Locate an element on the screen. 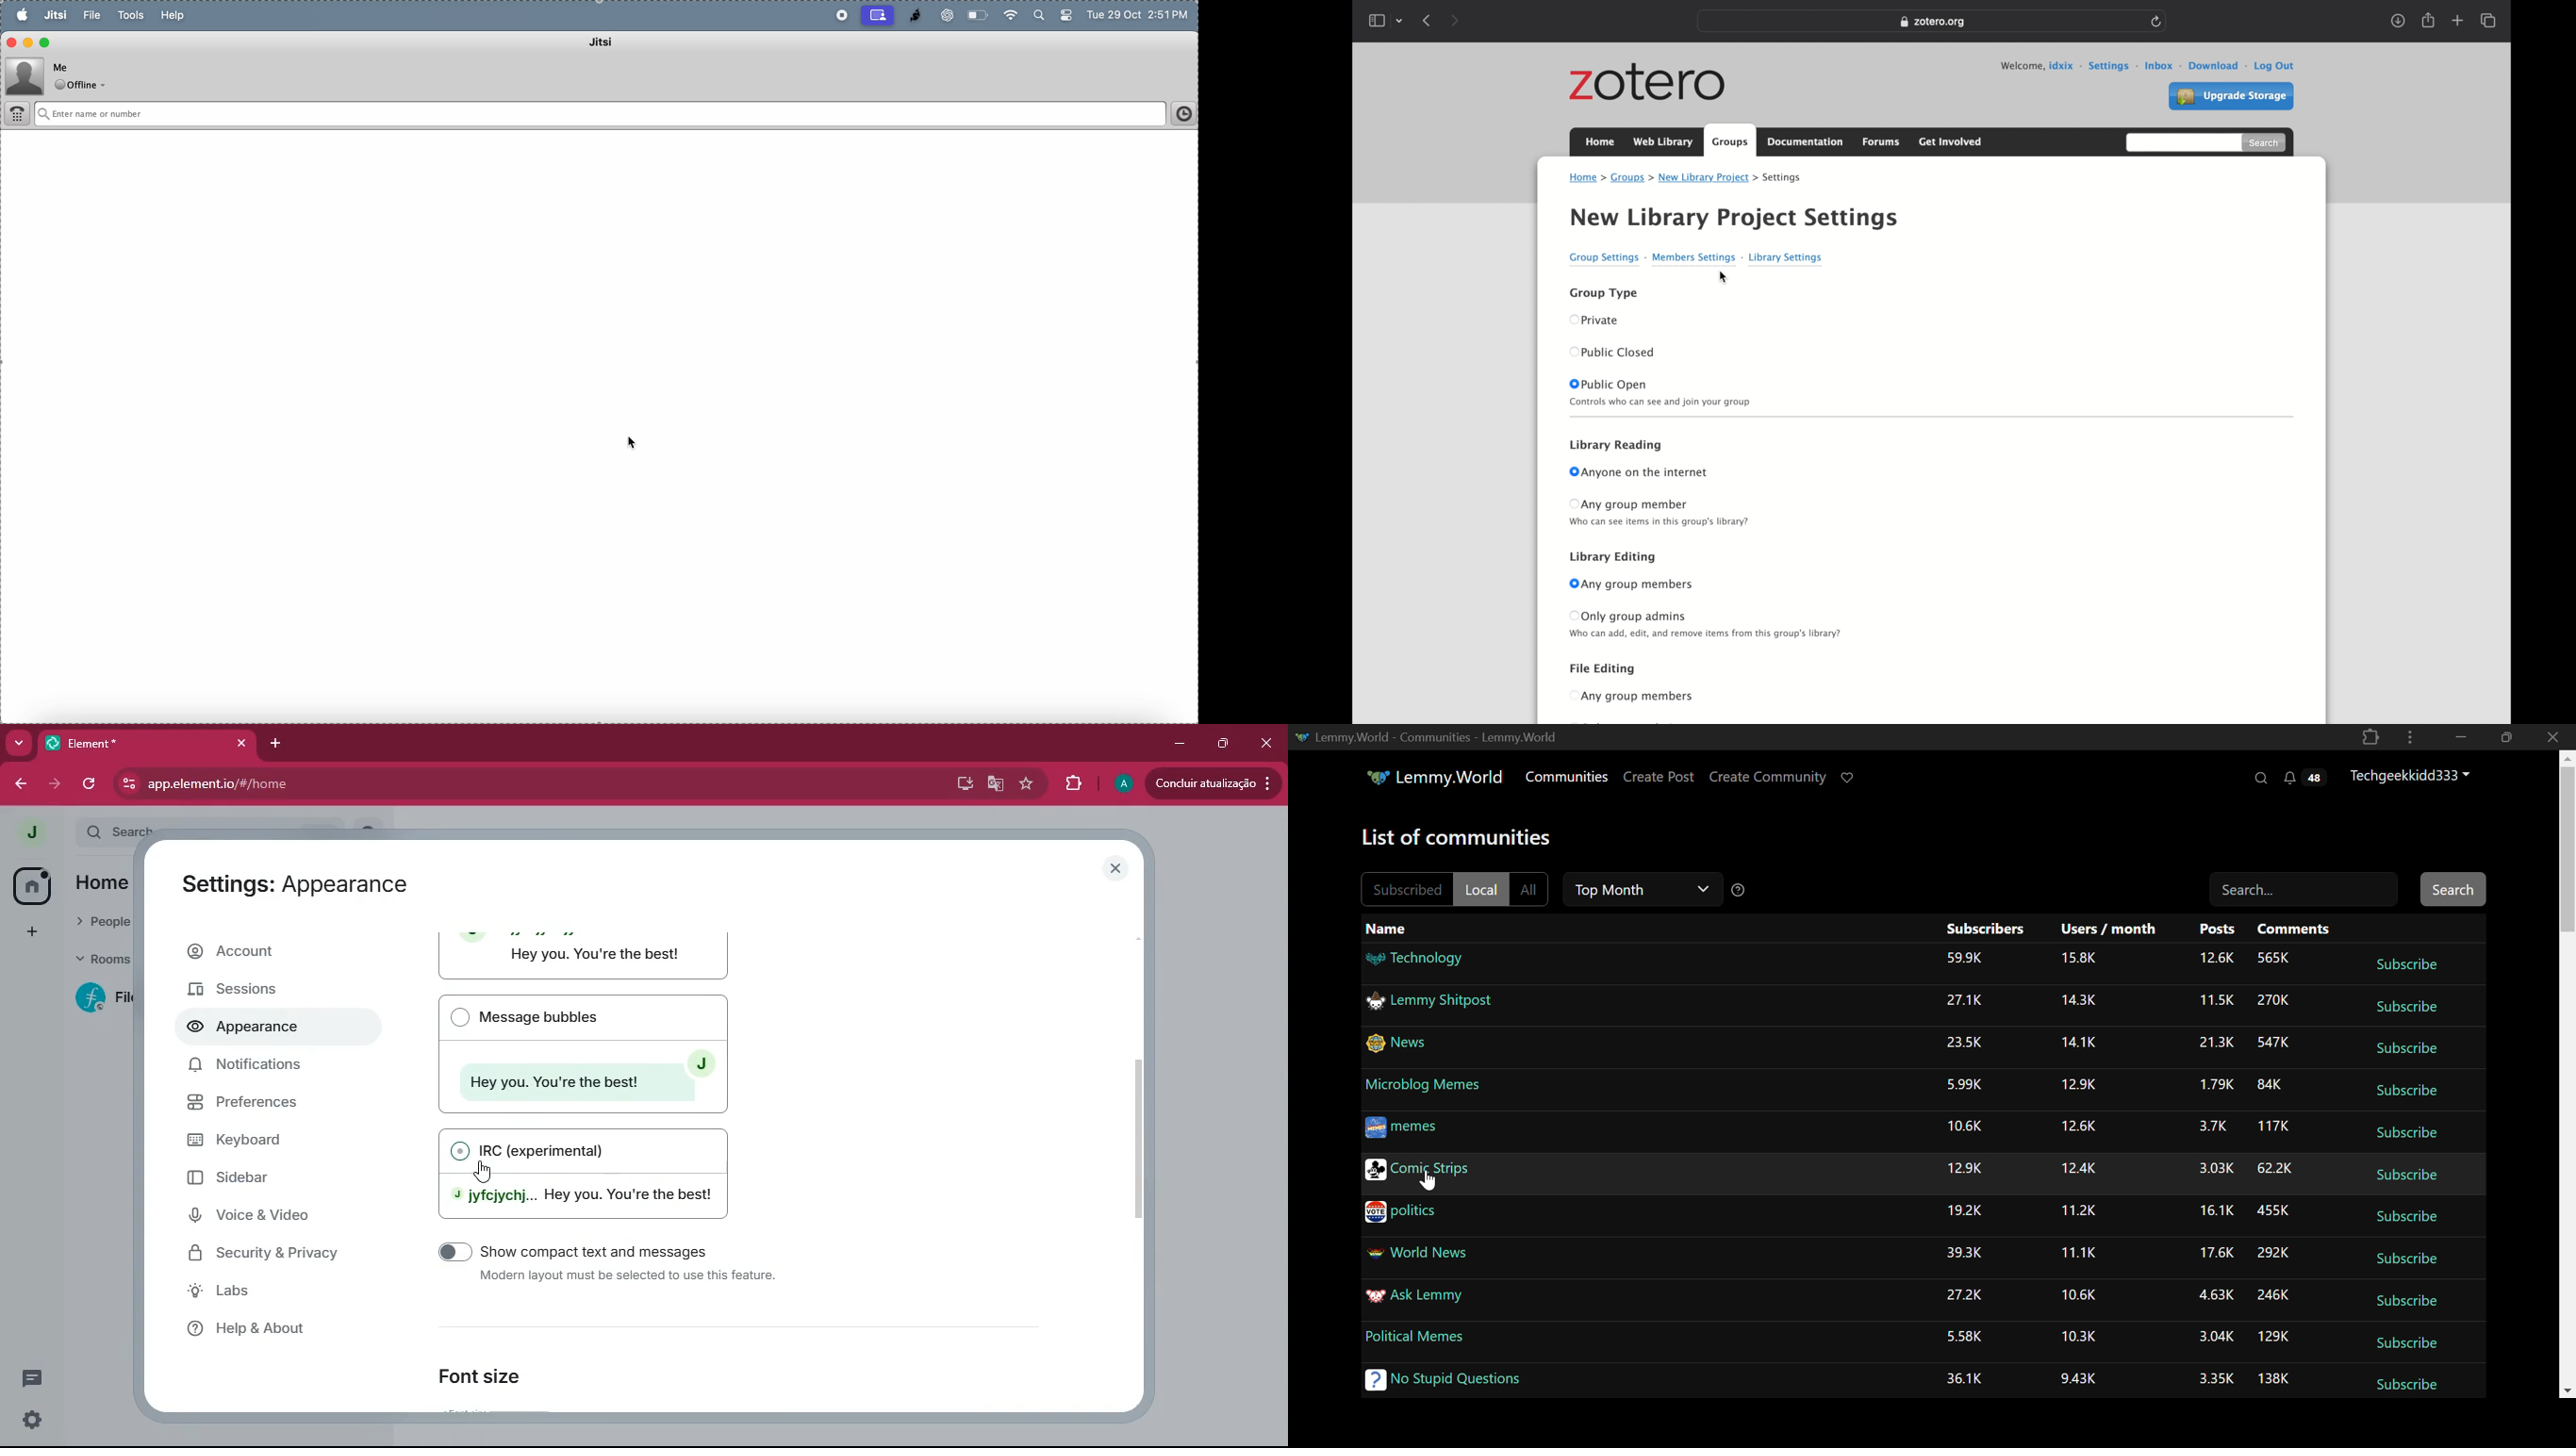  public open radio button is located at coordinates (1615, 383).